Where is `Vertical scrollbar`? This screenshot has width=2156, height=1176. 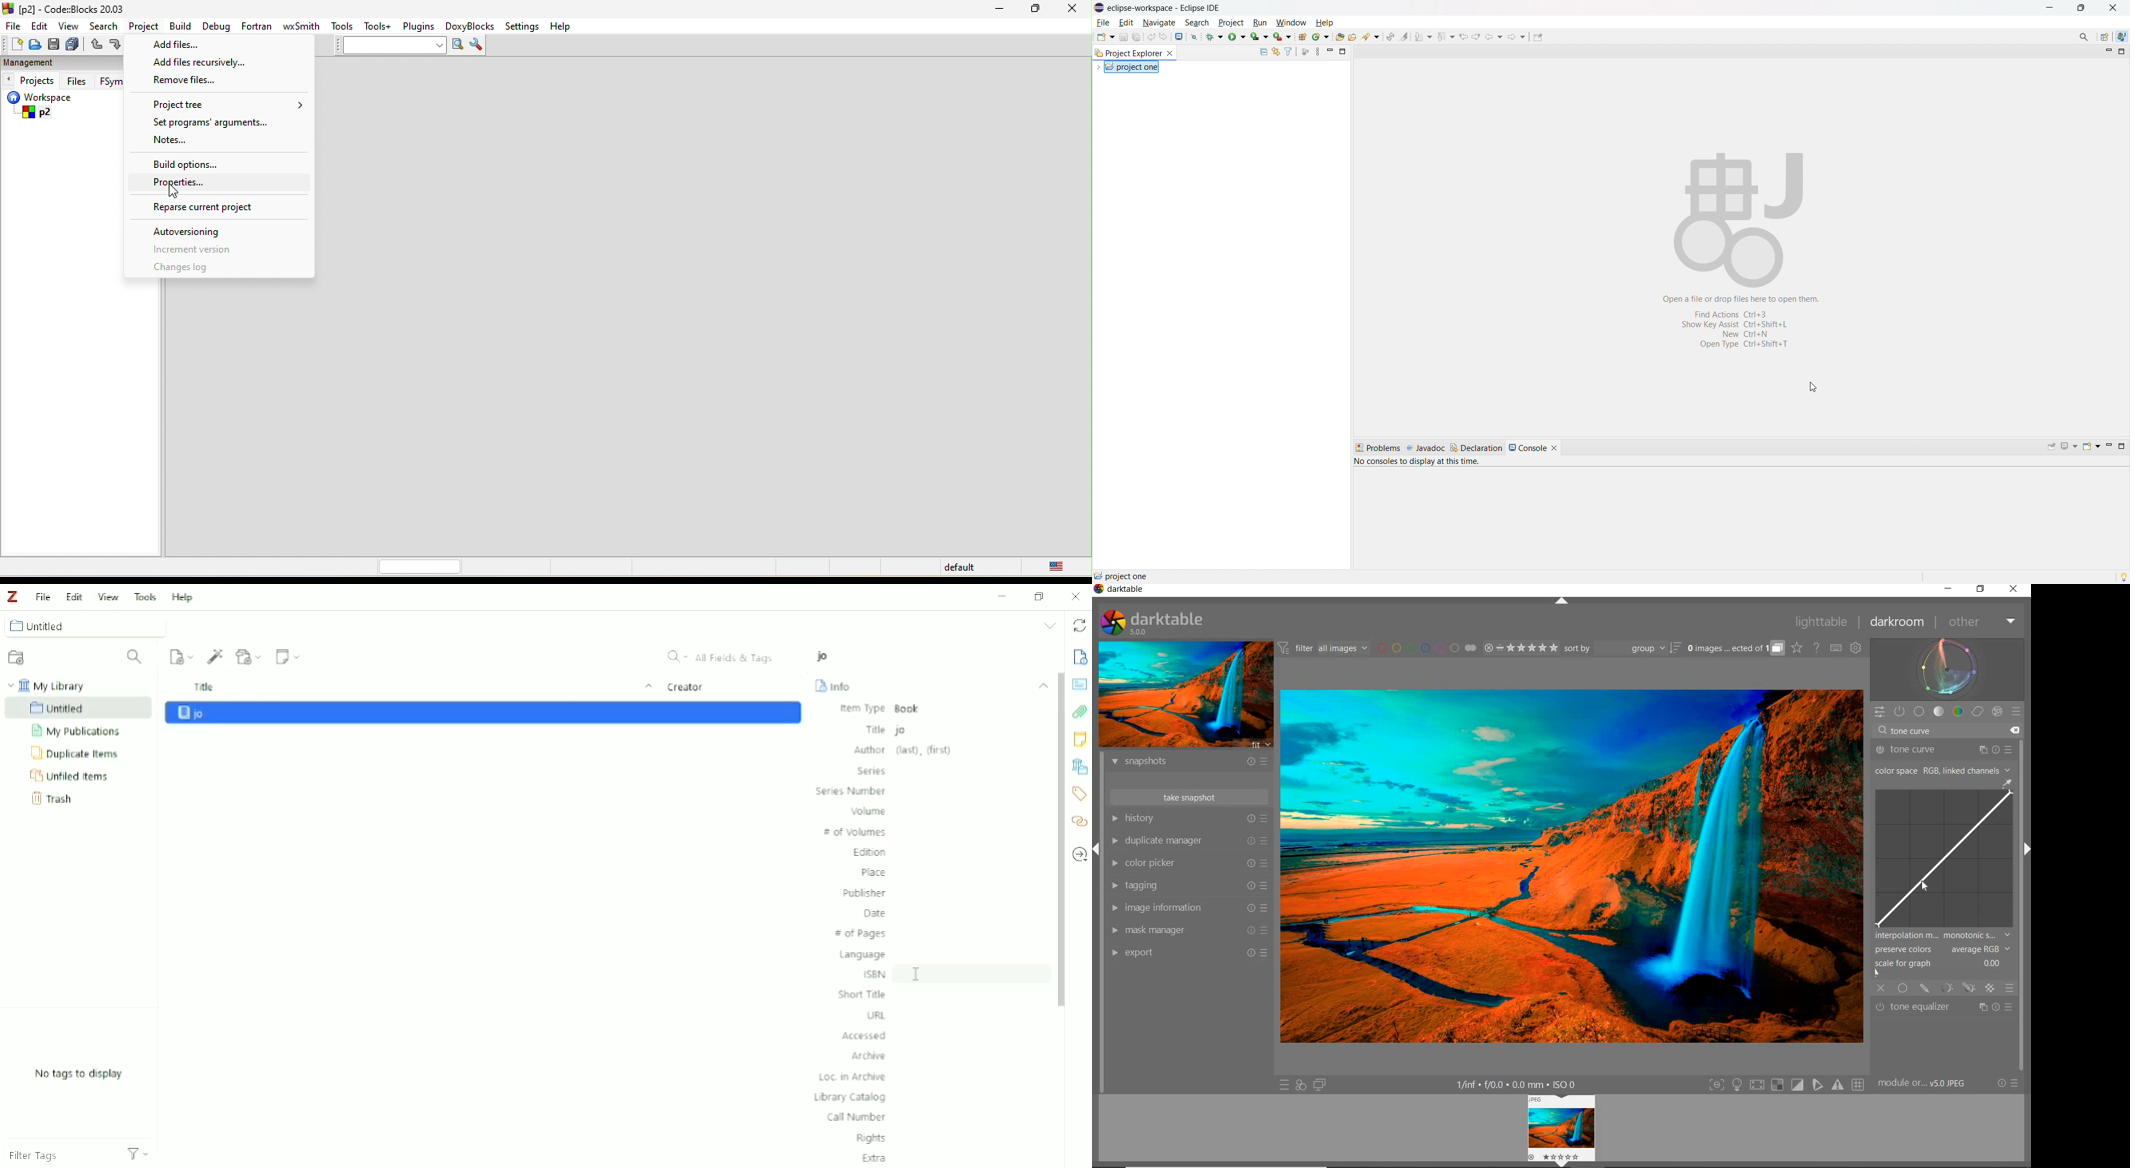 Vertical scrollbar is located at coordinates (1058, 839).